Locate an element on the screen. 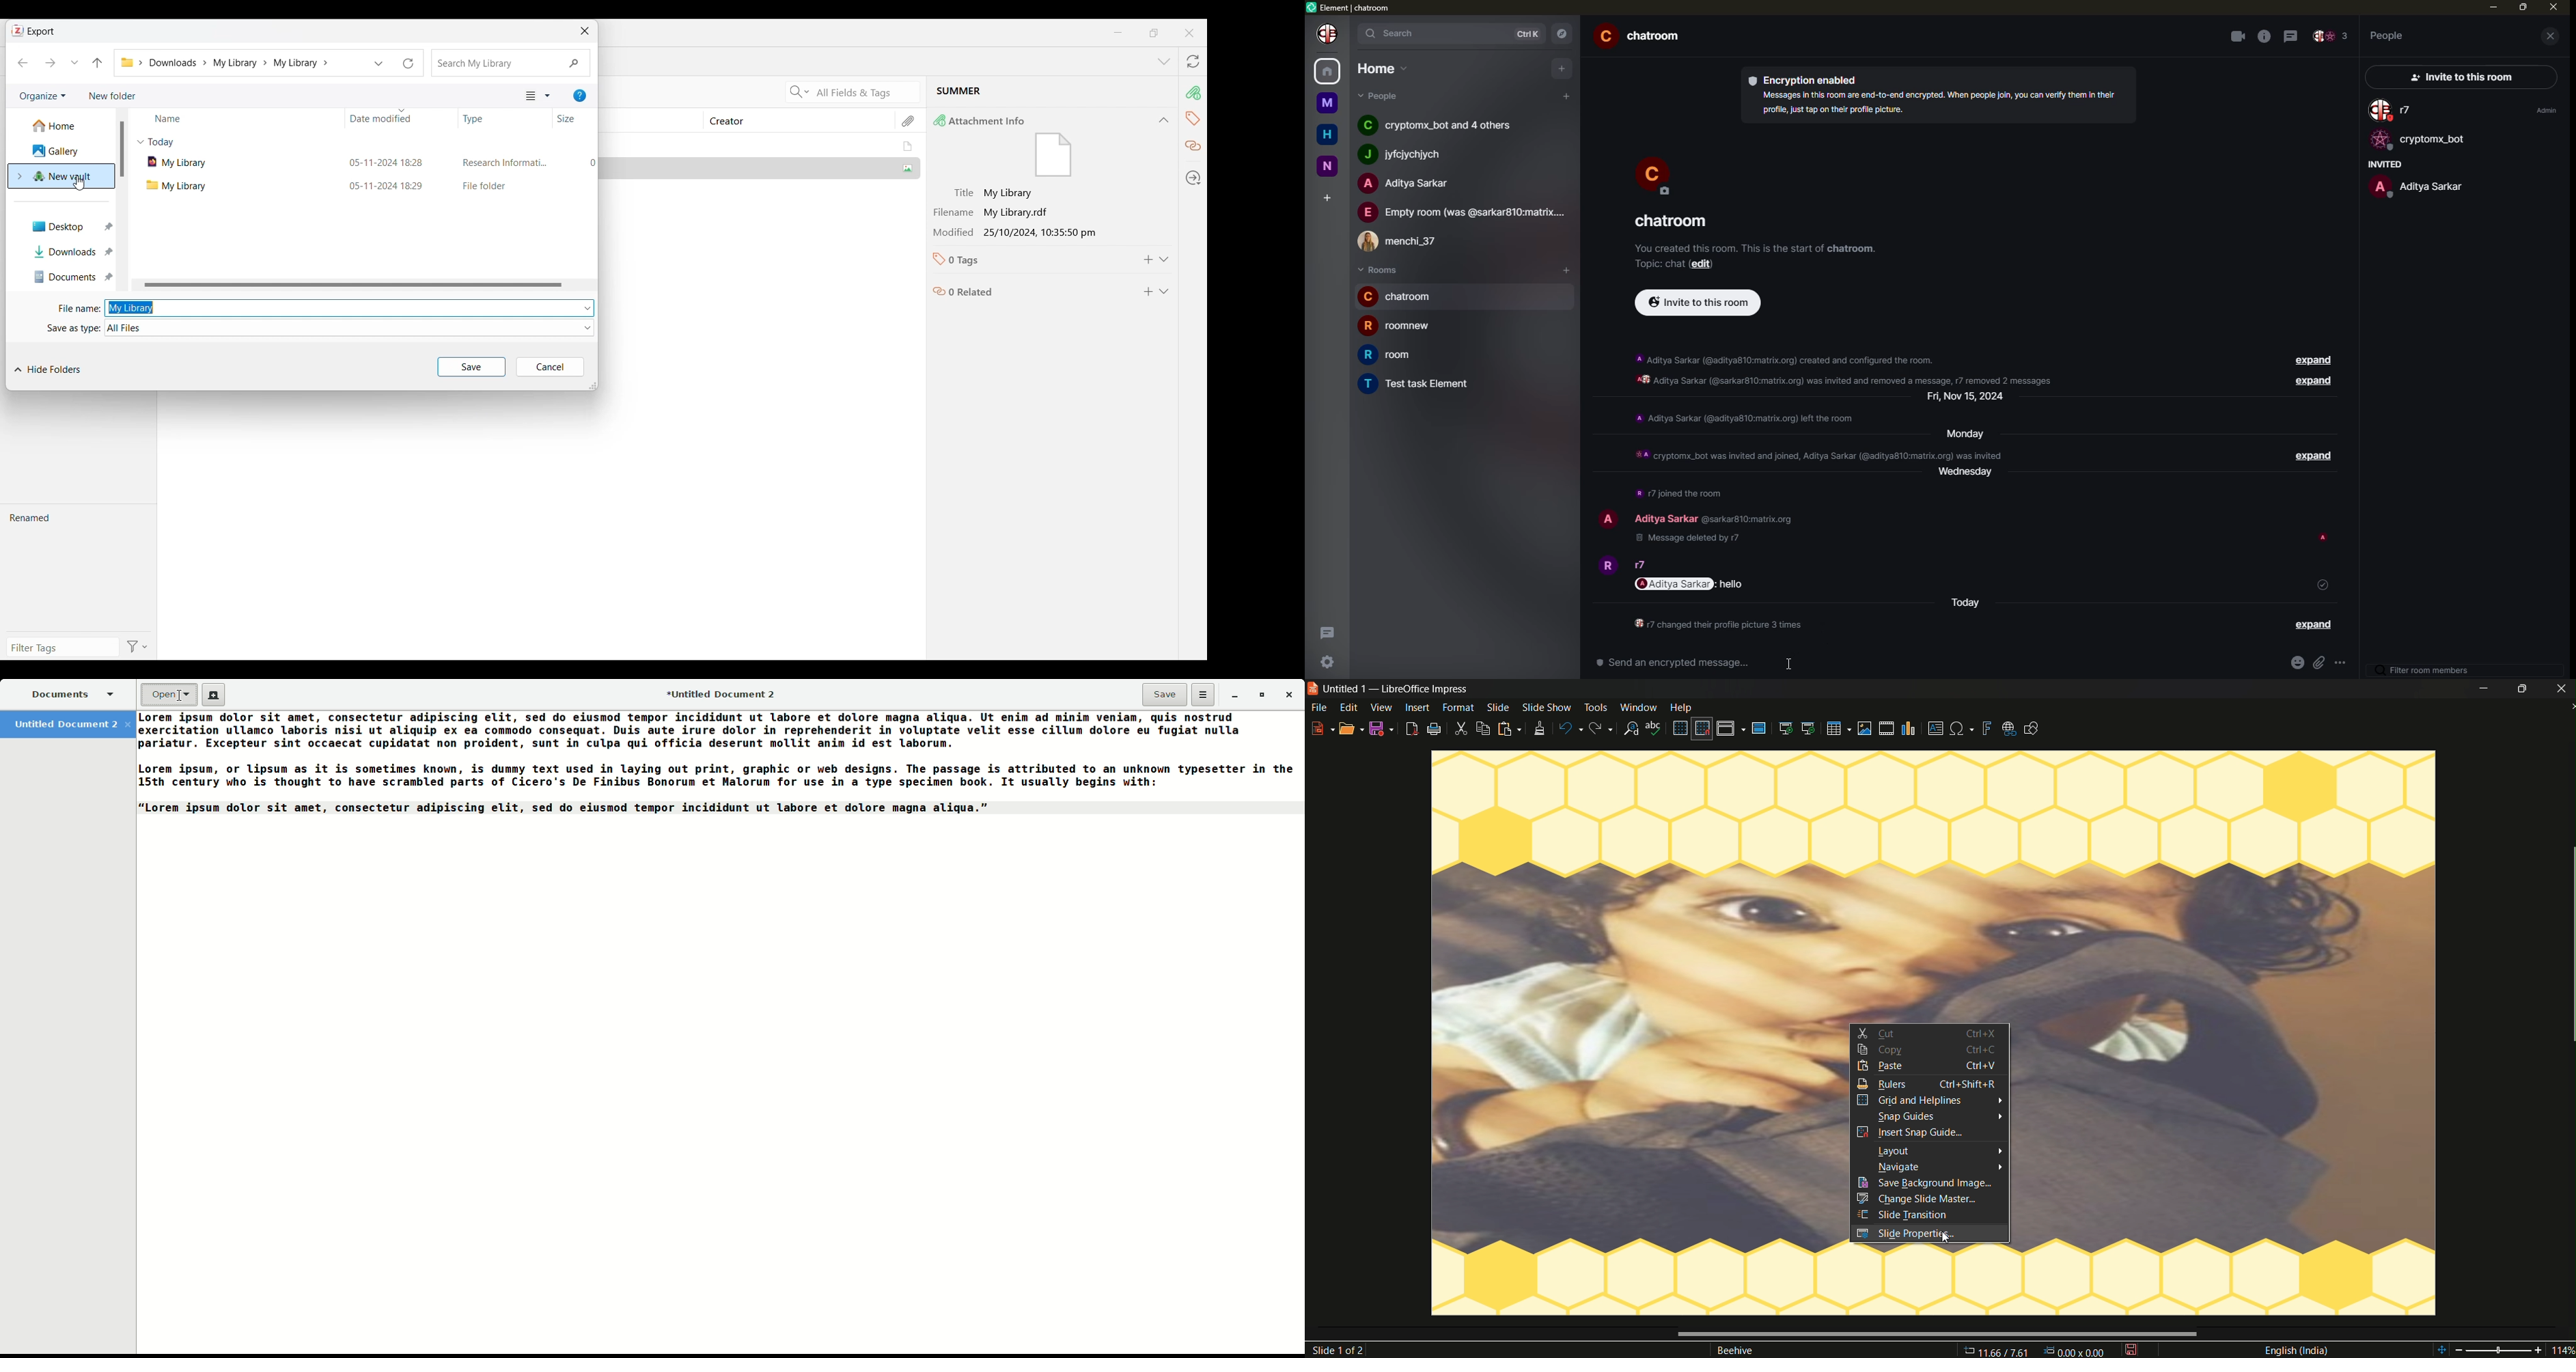 The height and width of the screenshot is (1372, 2576). maximize is located at coordinates (1154, 33).